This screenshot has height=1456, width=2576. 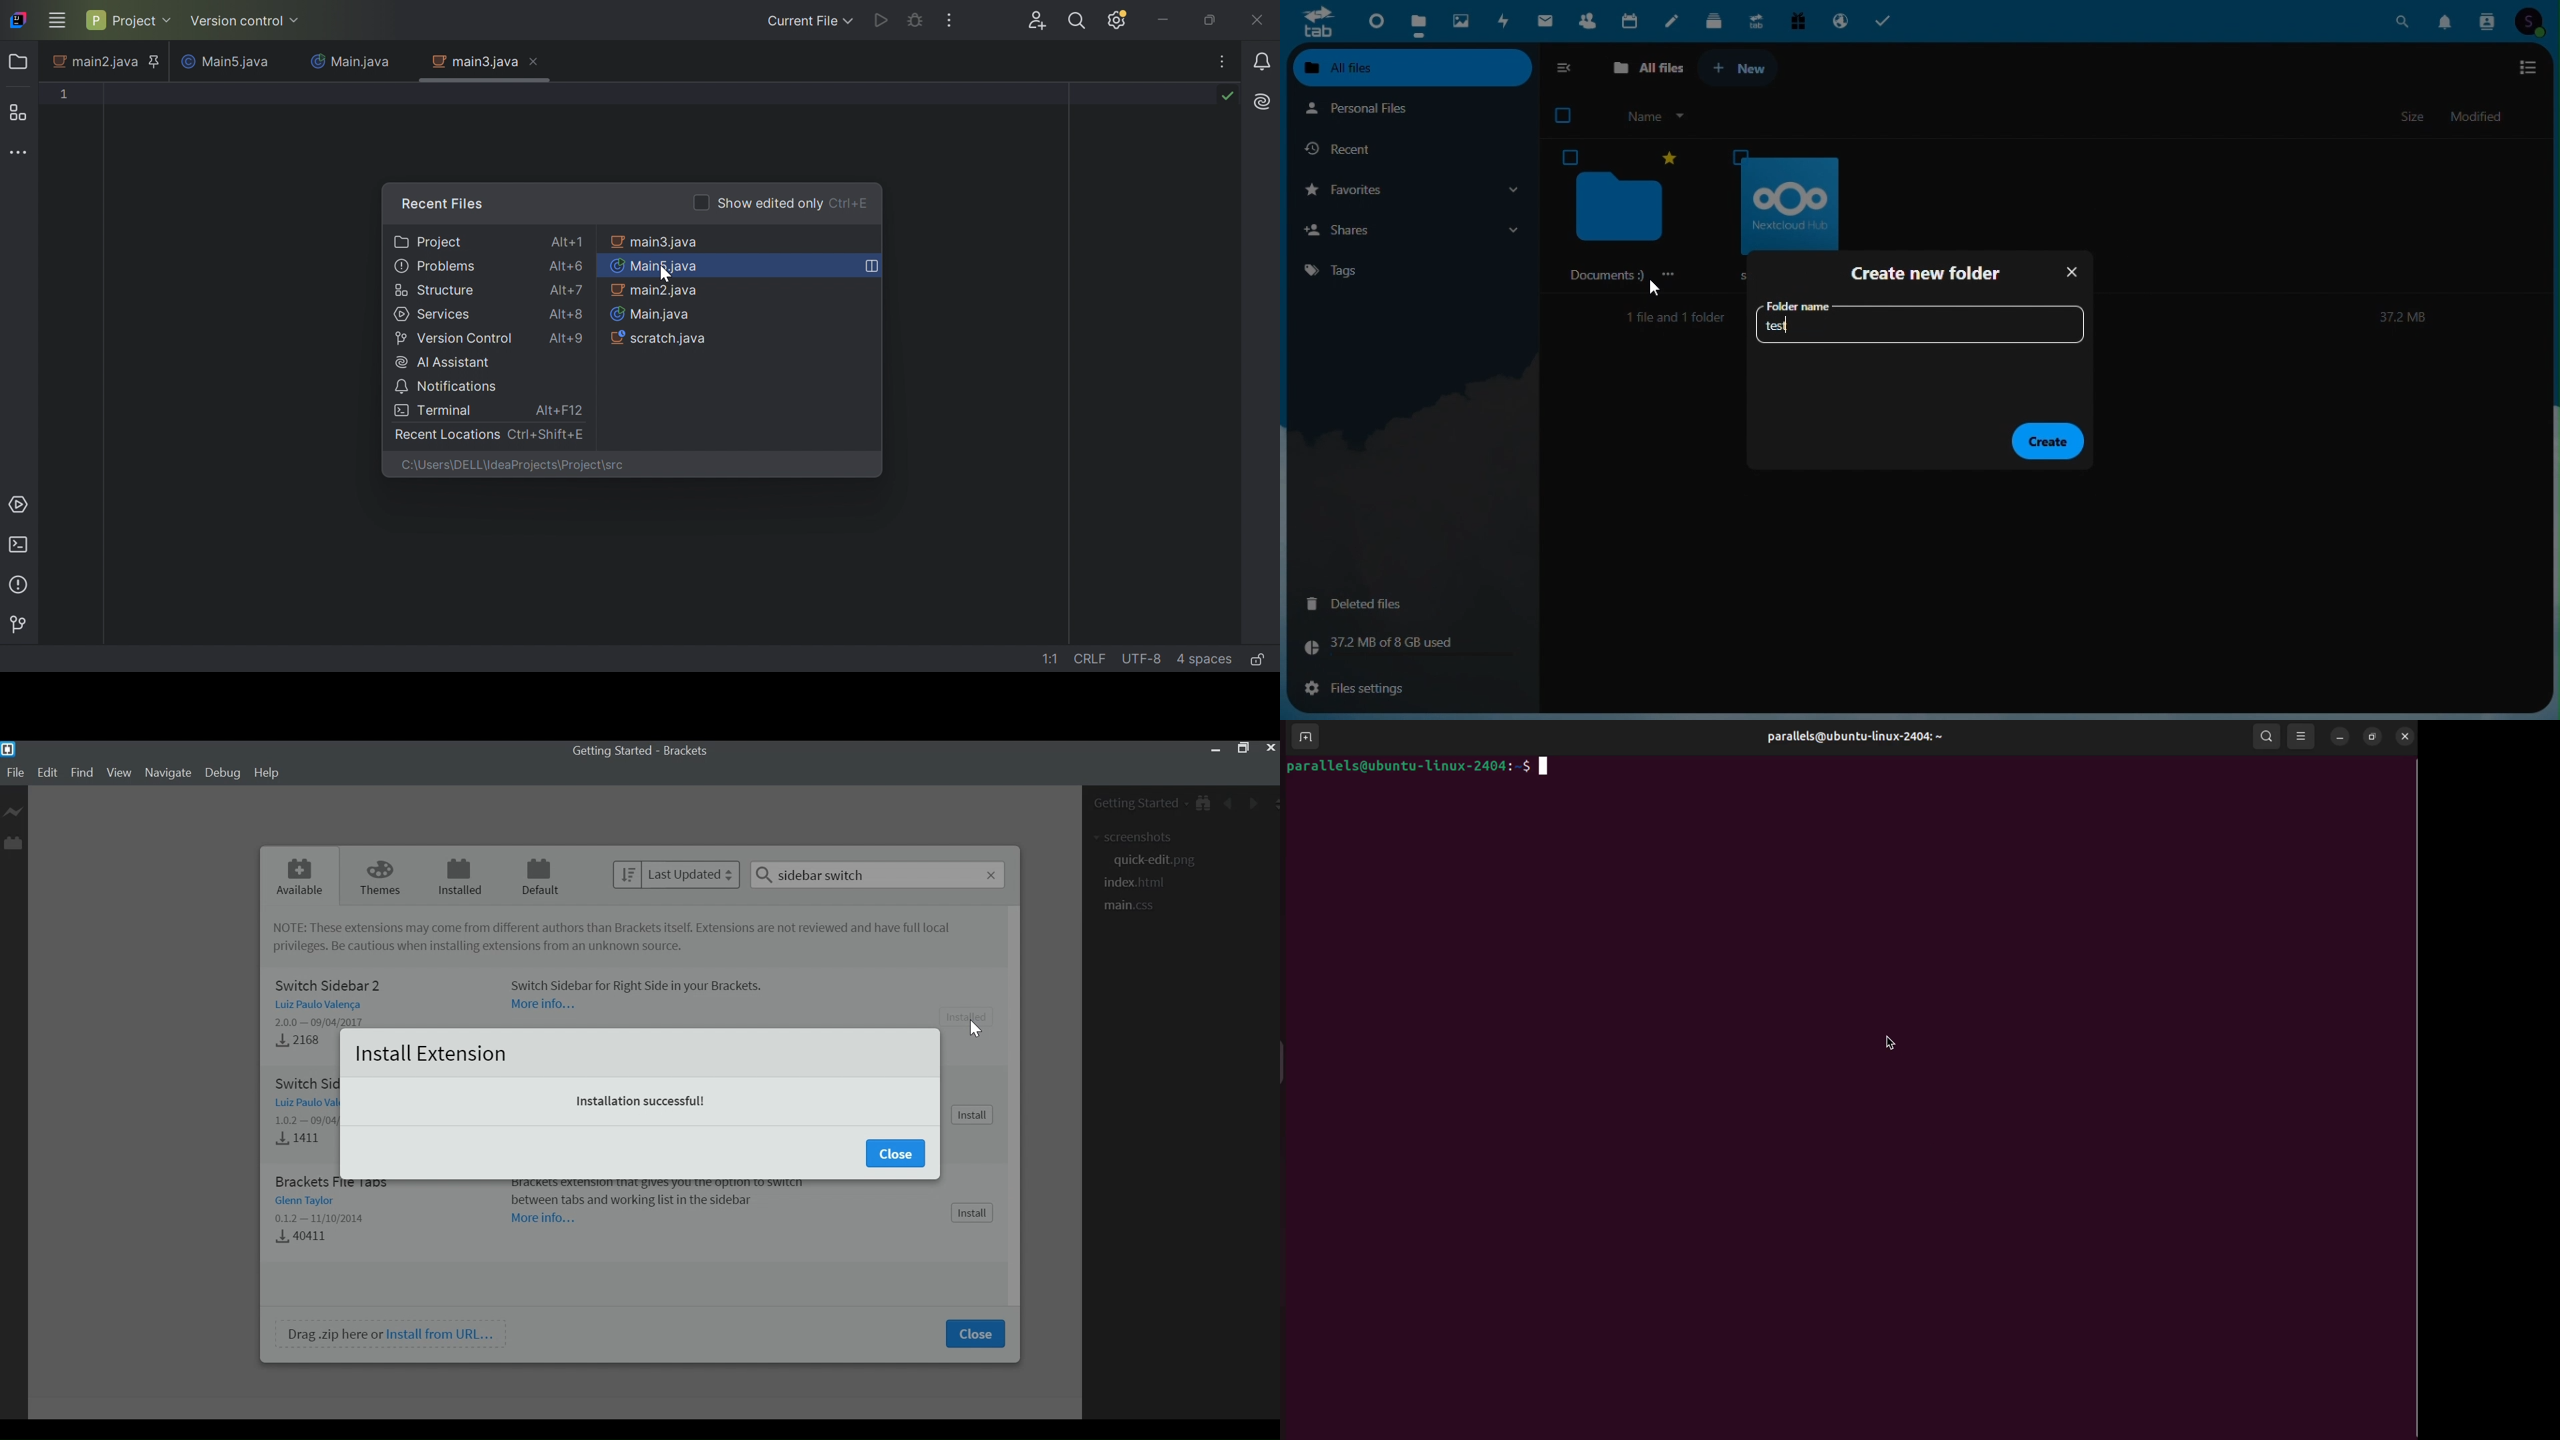 What do you see at coordinates (1683, 321) in the screenshot?
I see `1file and 1 folder` at bounding box center [1683, 321].